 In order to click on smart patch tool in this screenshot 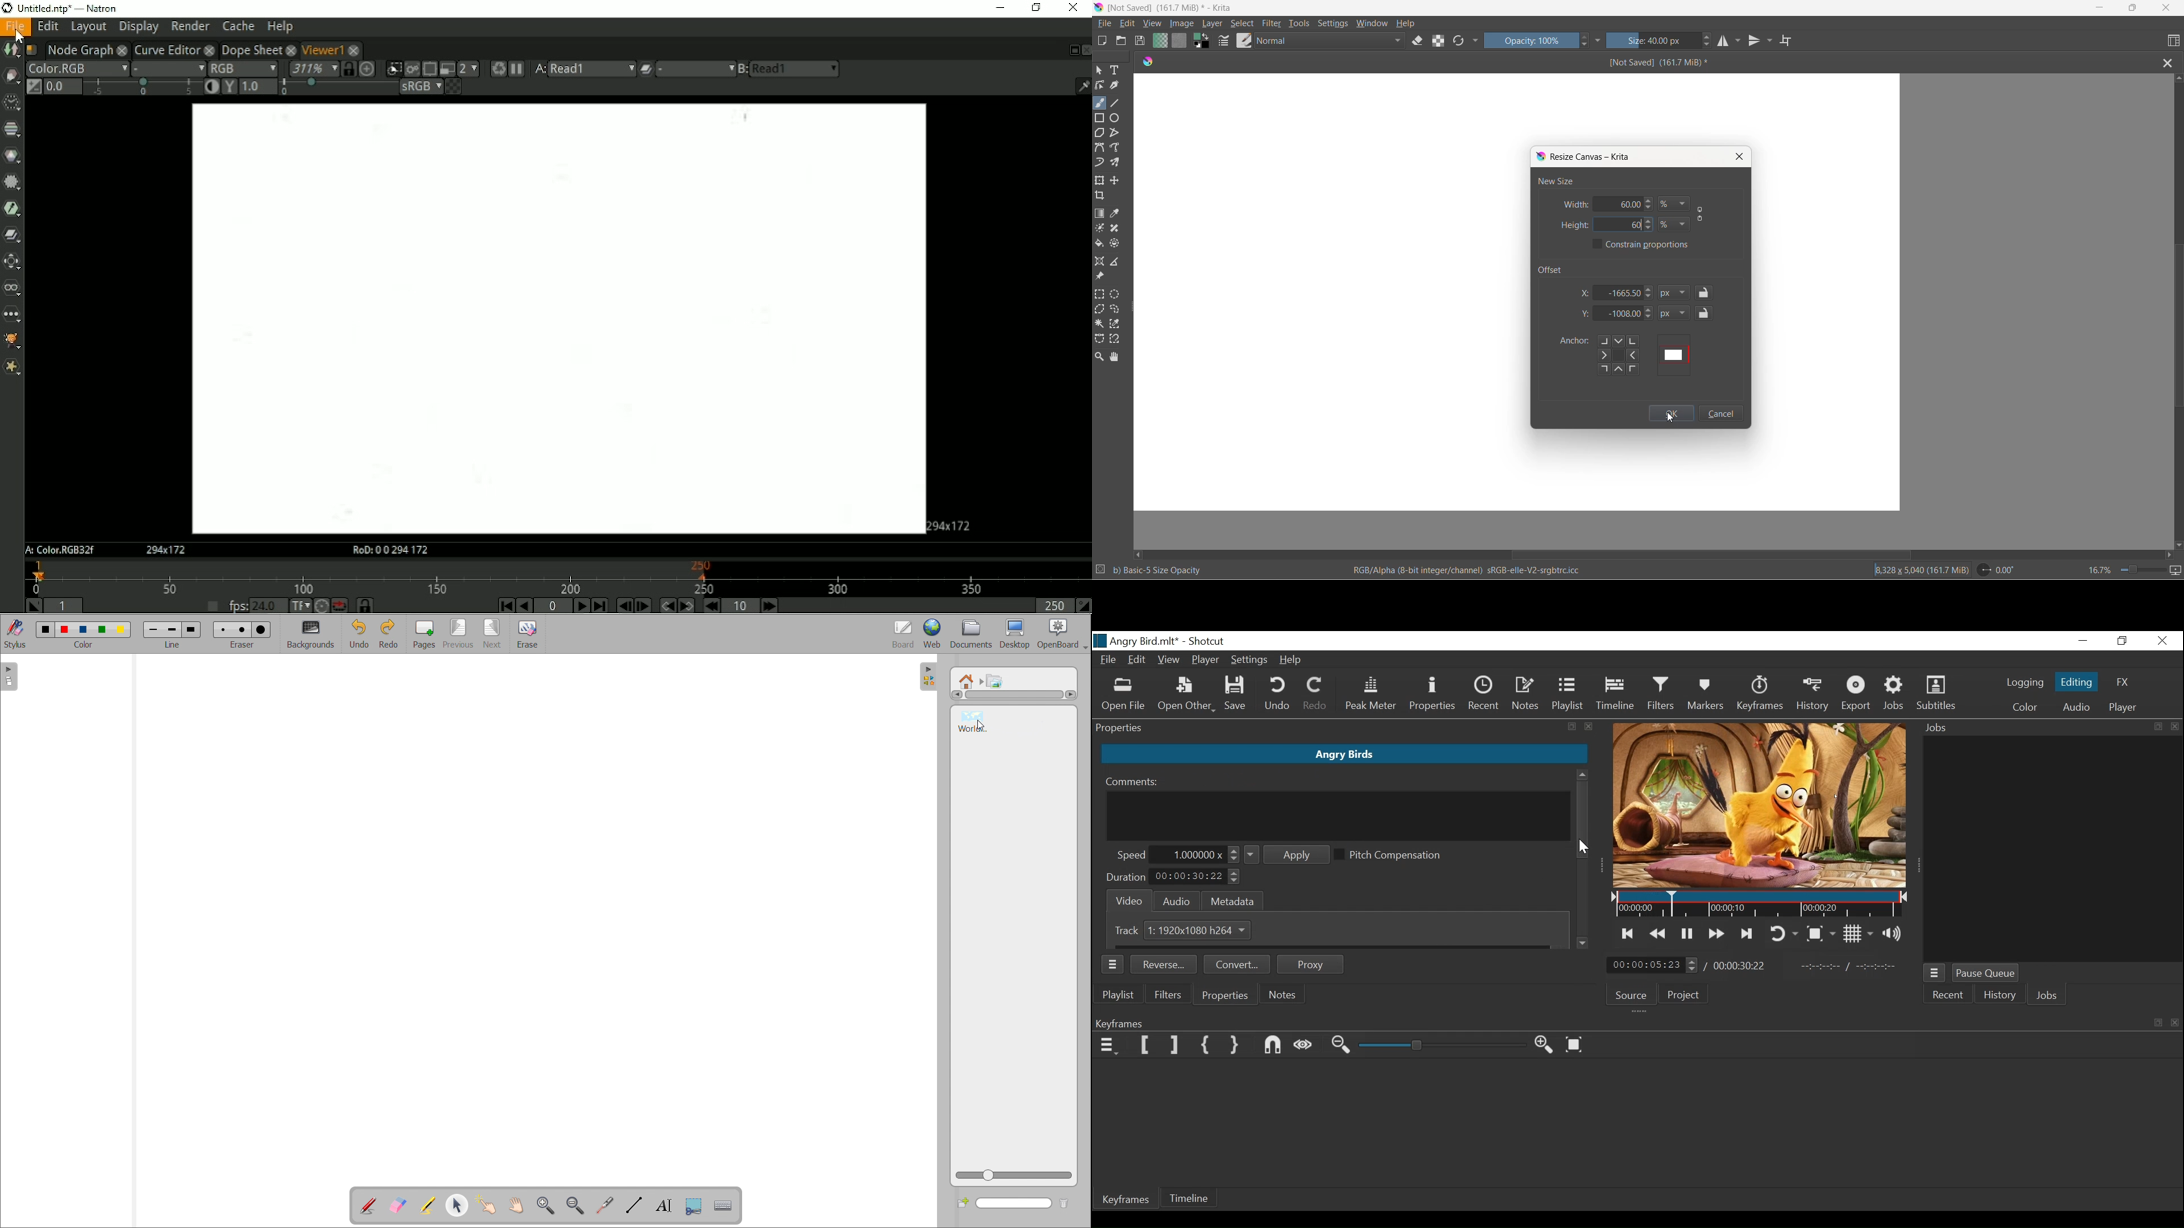, I will do `click(1118, 229)`.